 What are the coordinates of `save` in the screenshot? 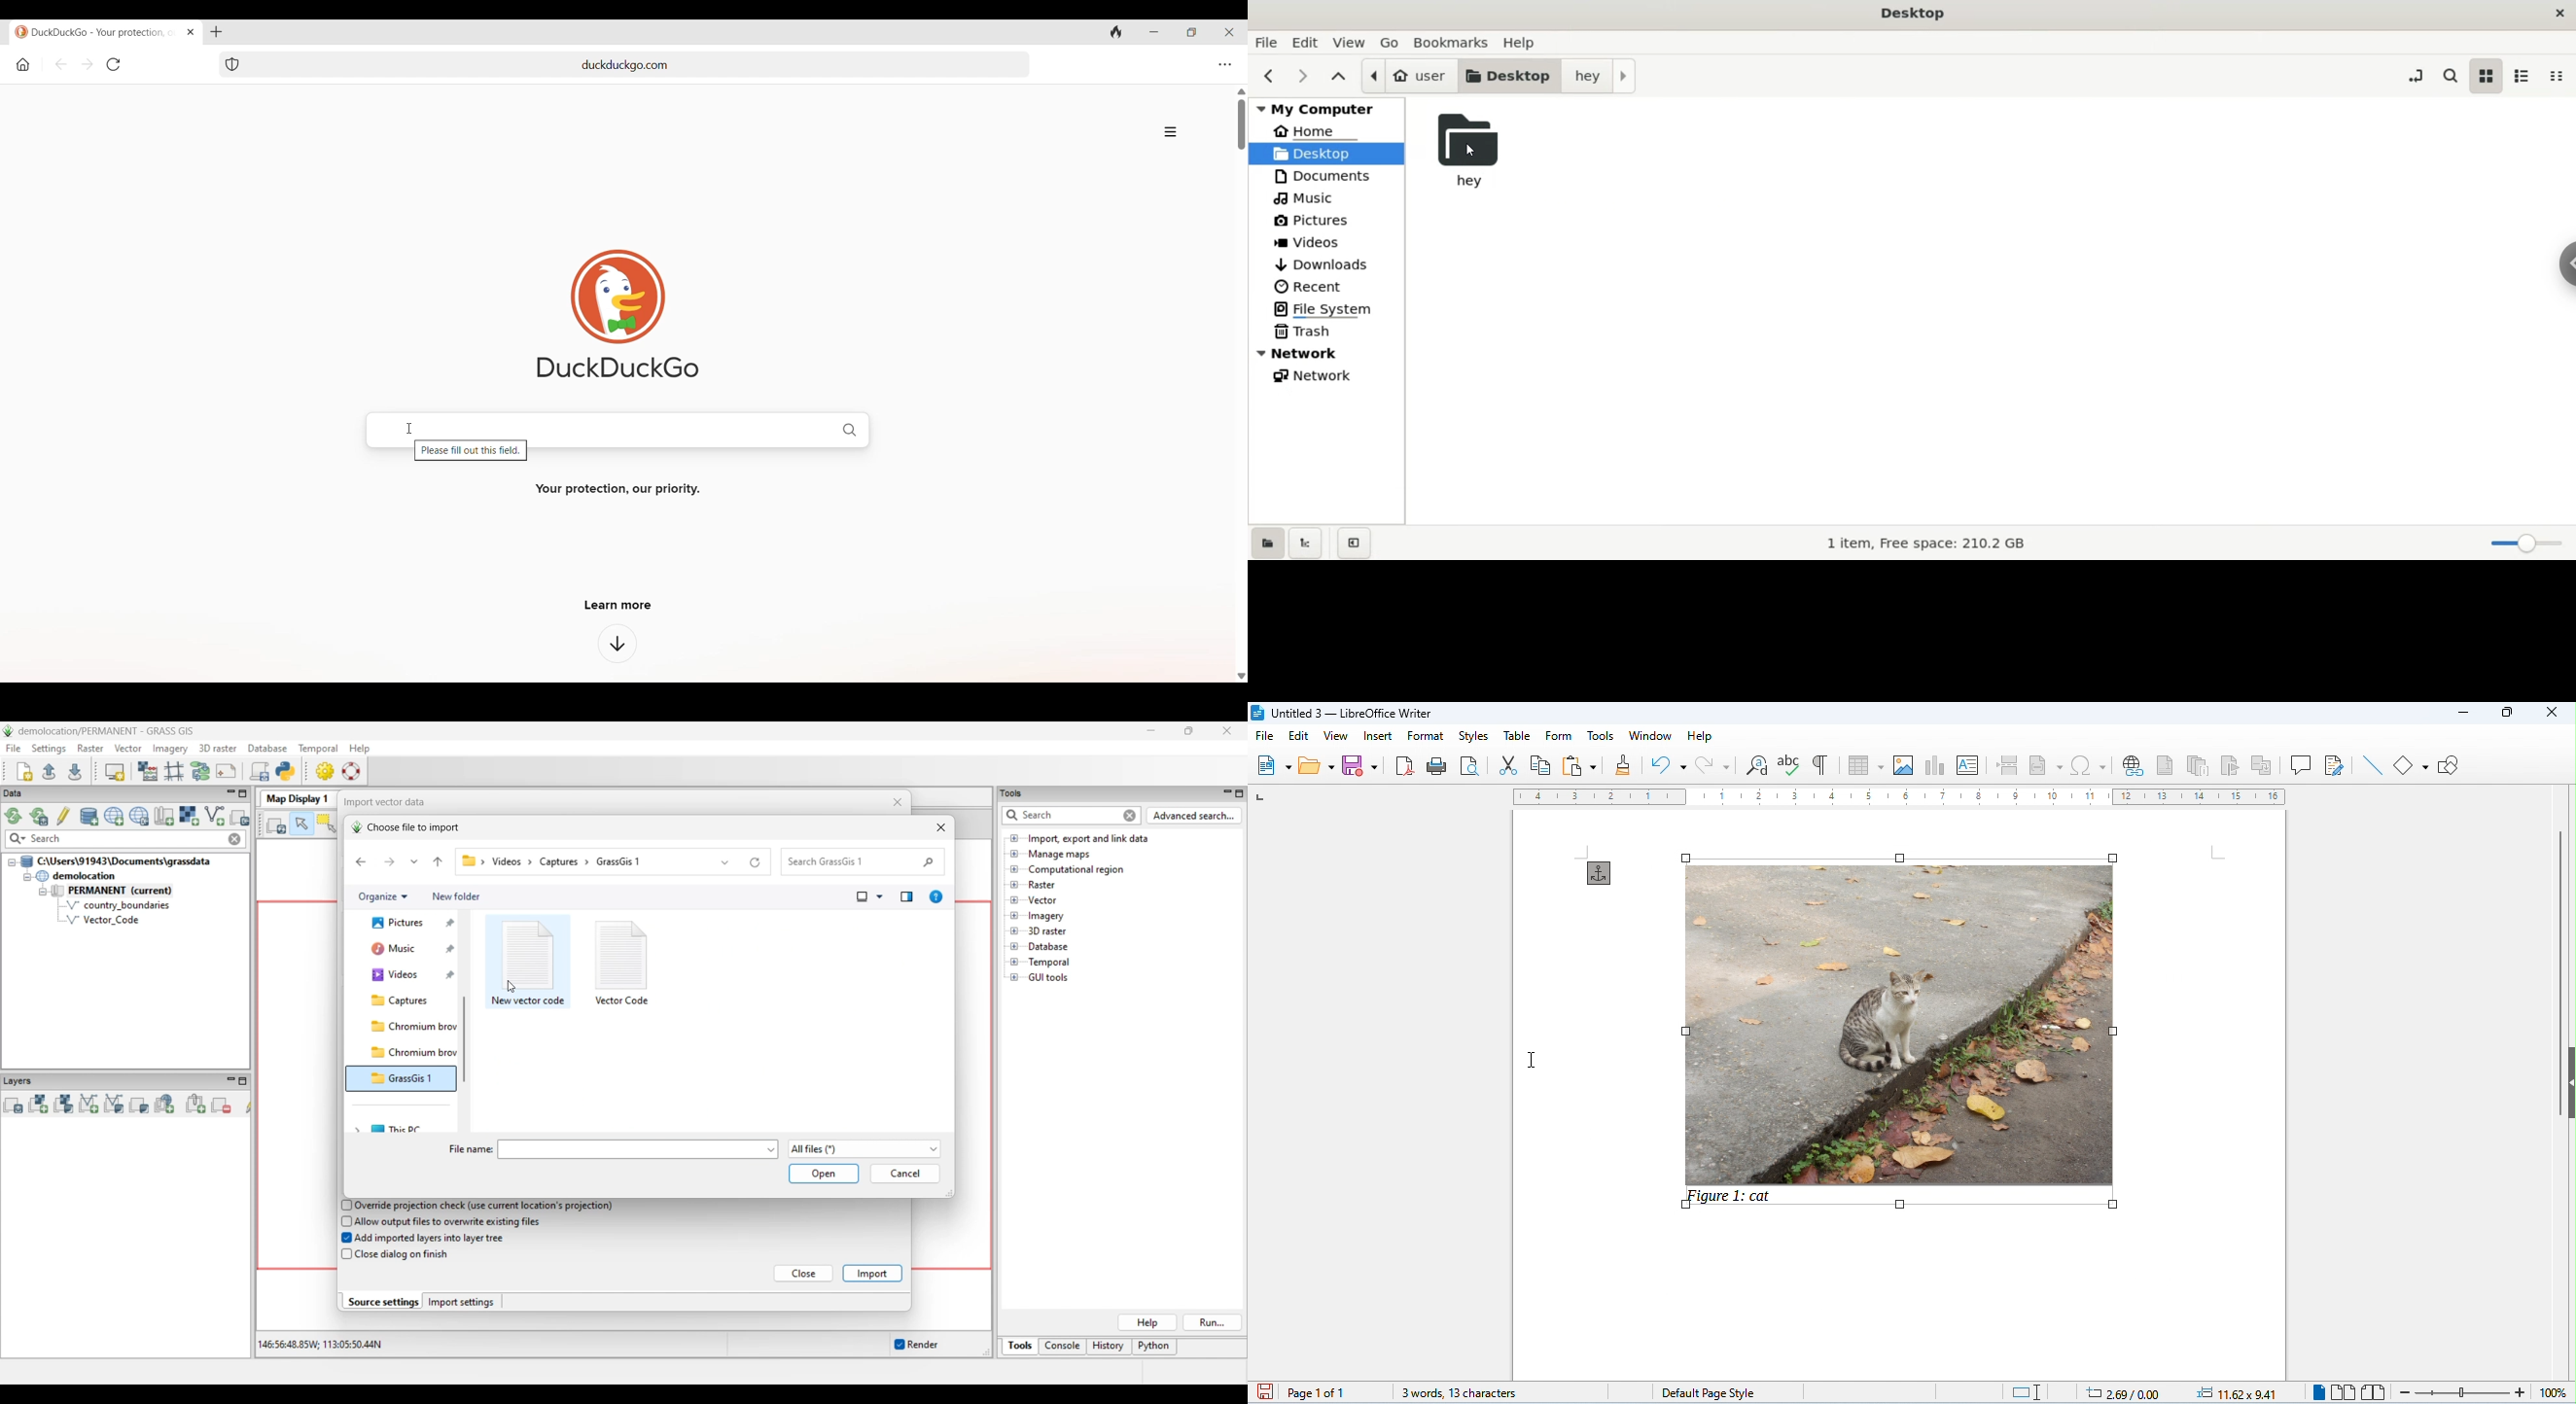 It's located at (1262, 1391).